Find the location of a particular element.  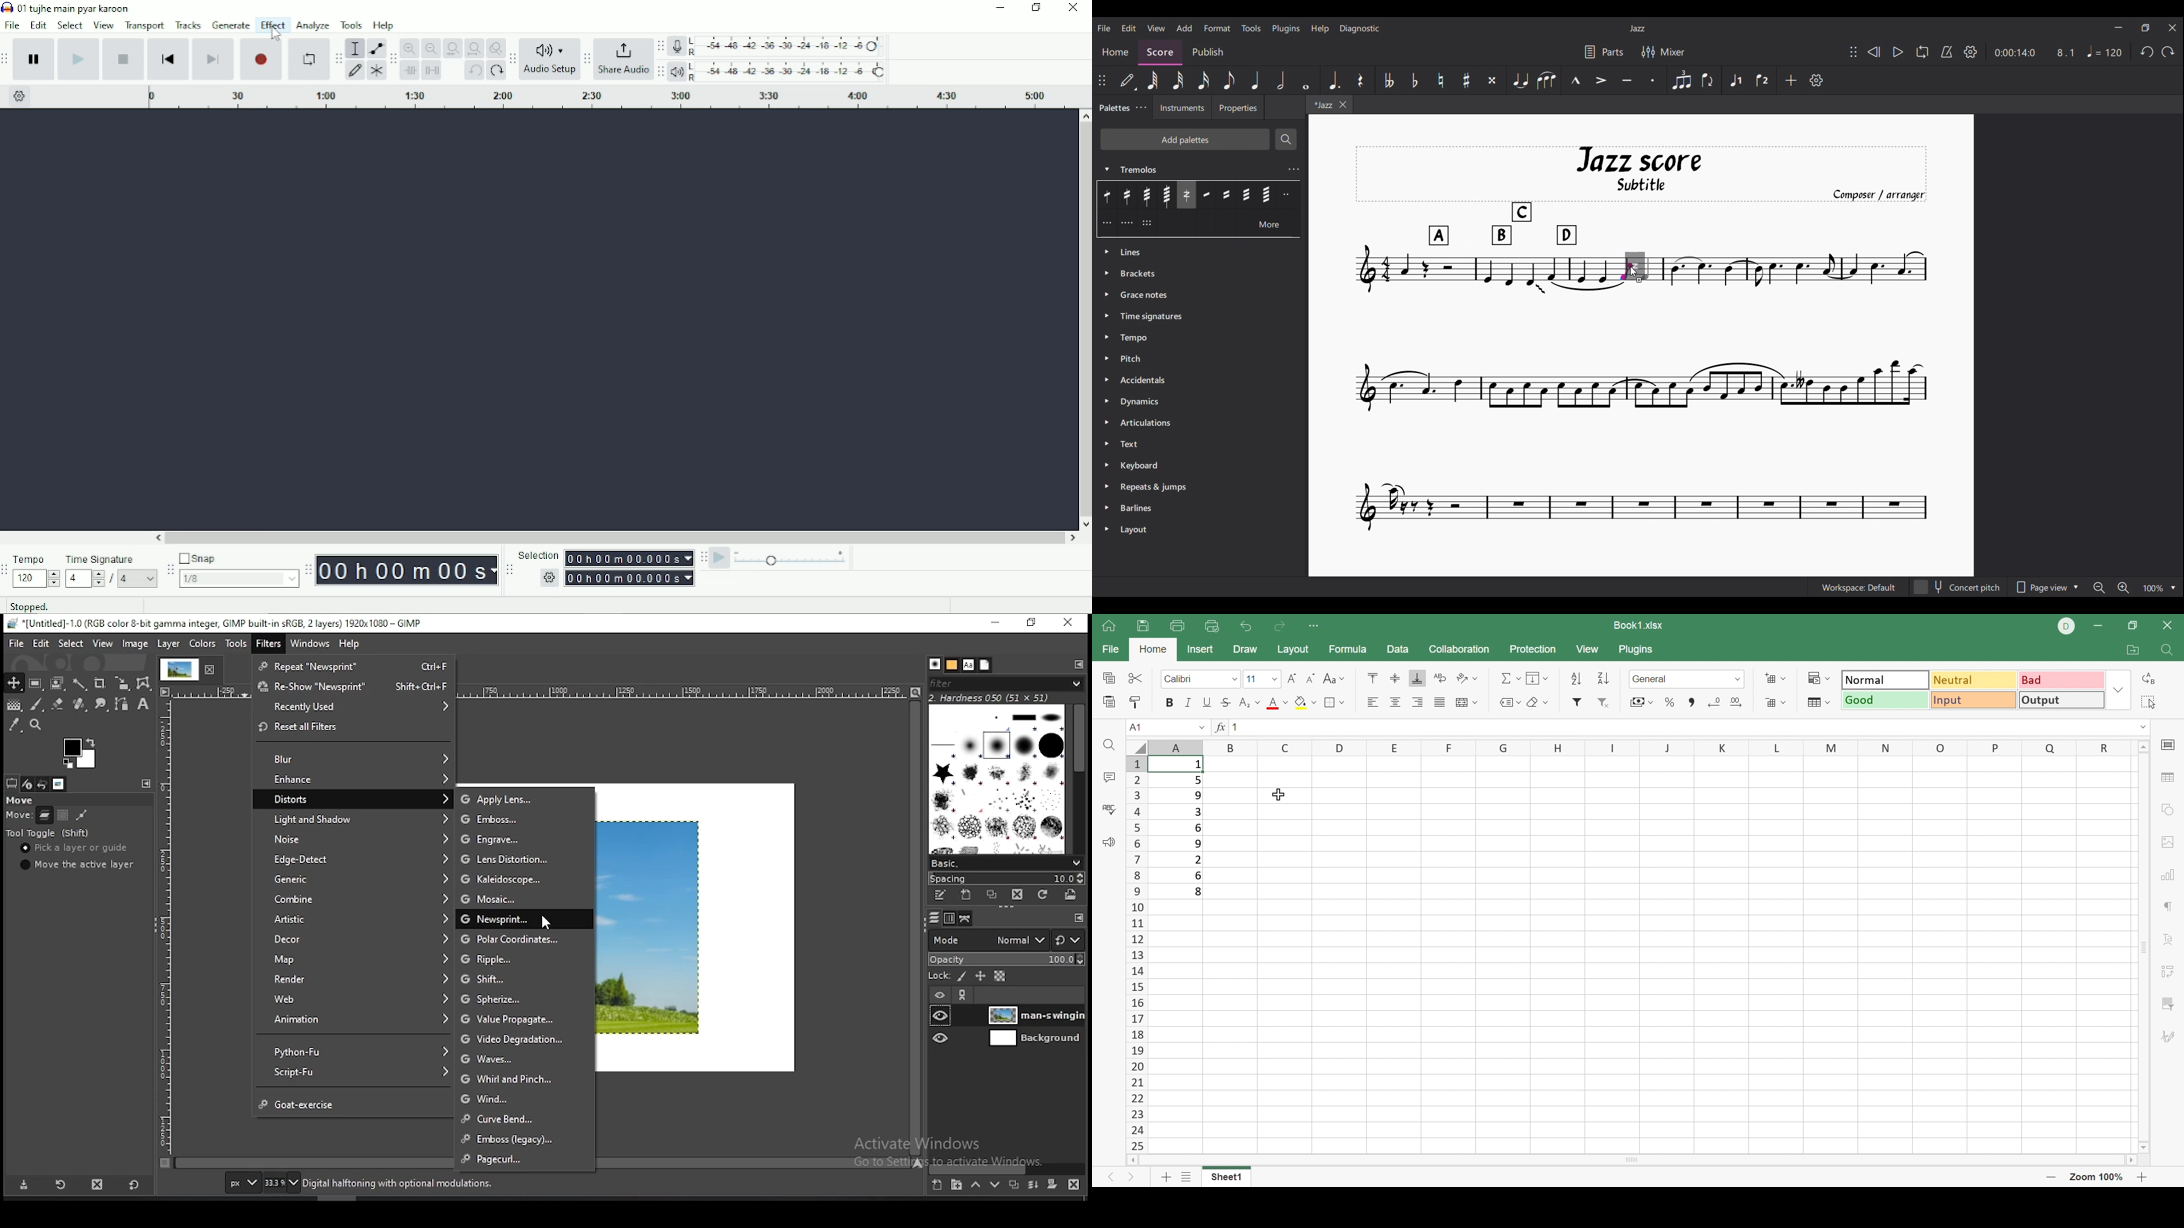

Increase decimal is located at coordinates (1738, 701).